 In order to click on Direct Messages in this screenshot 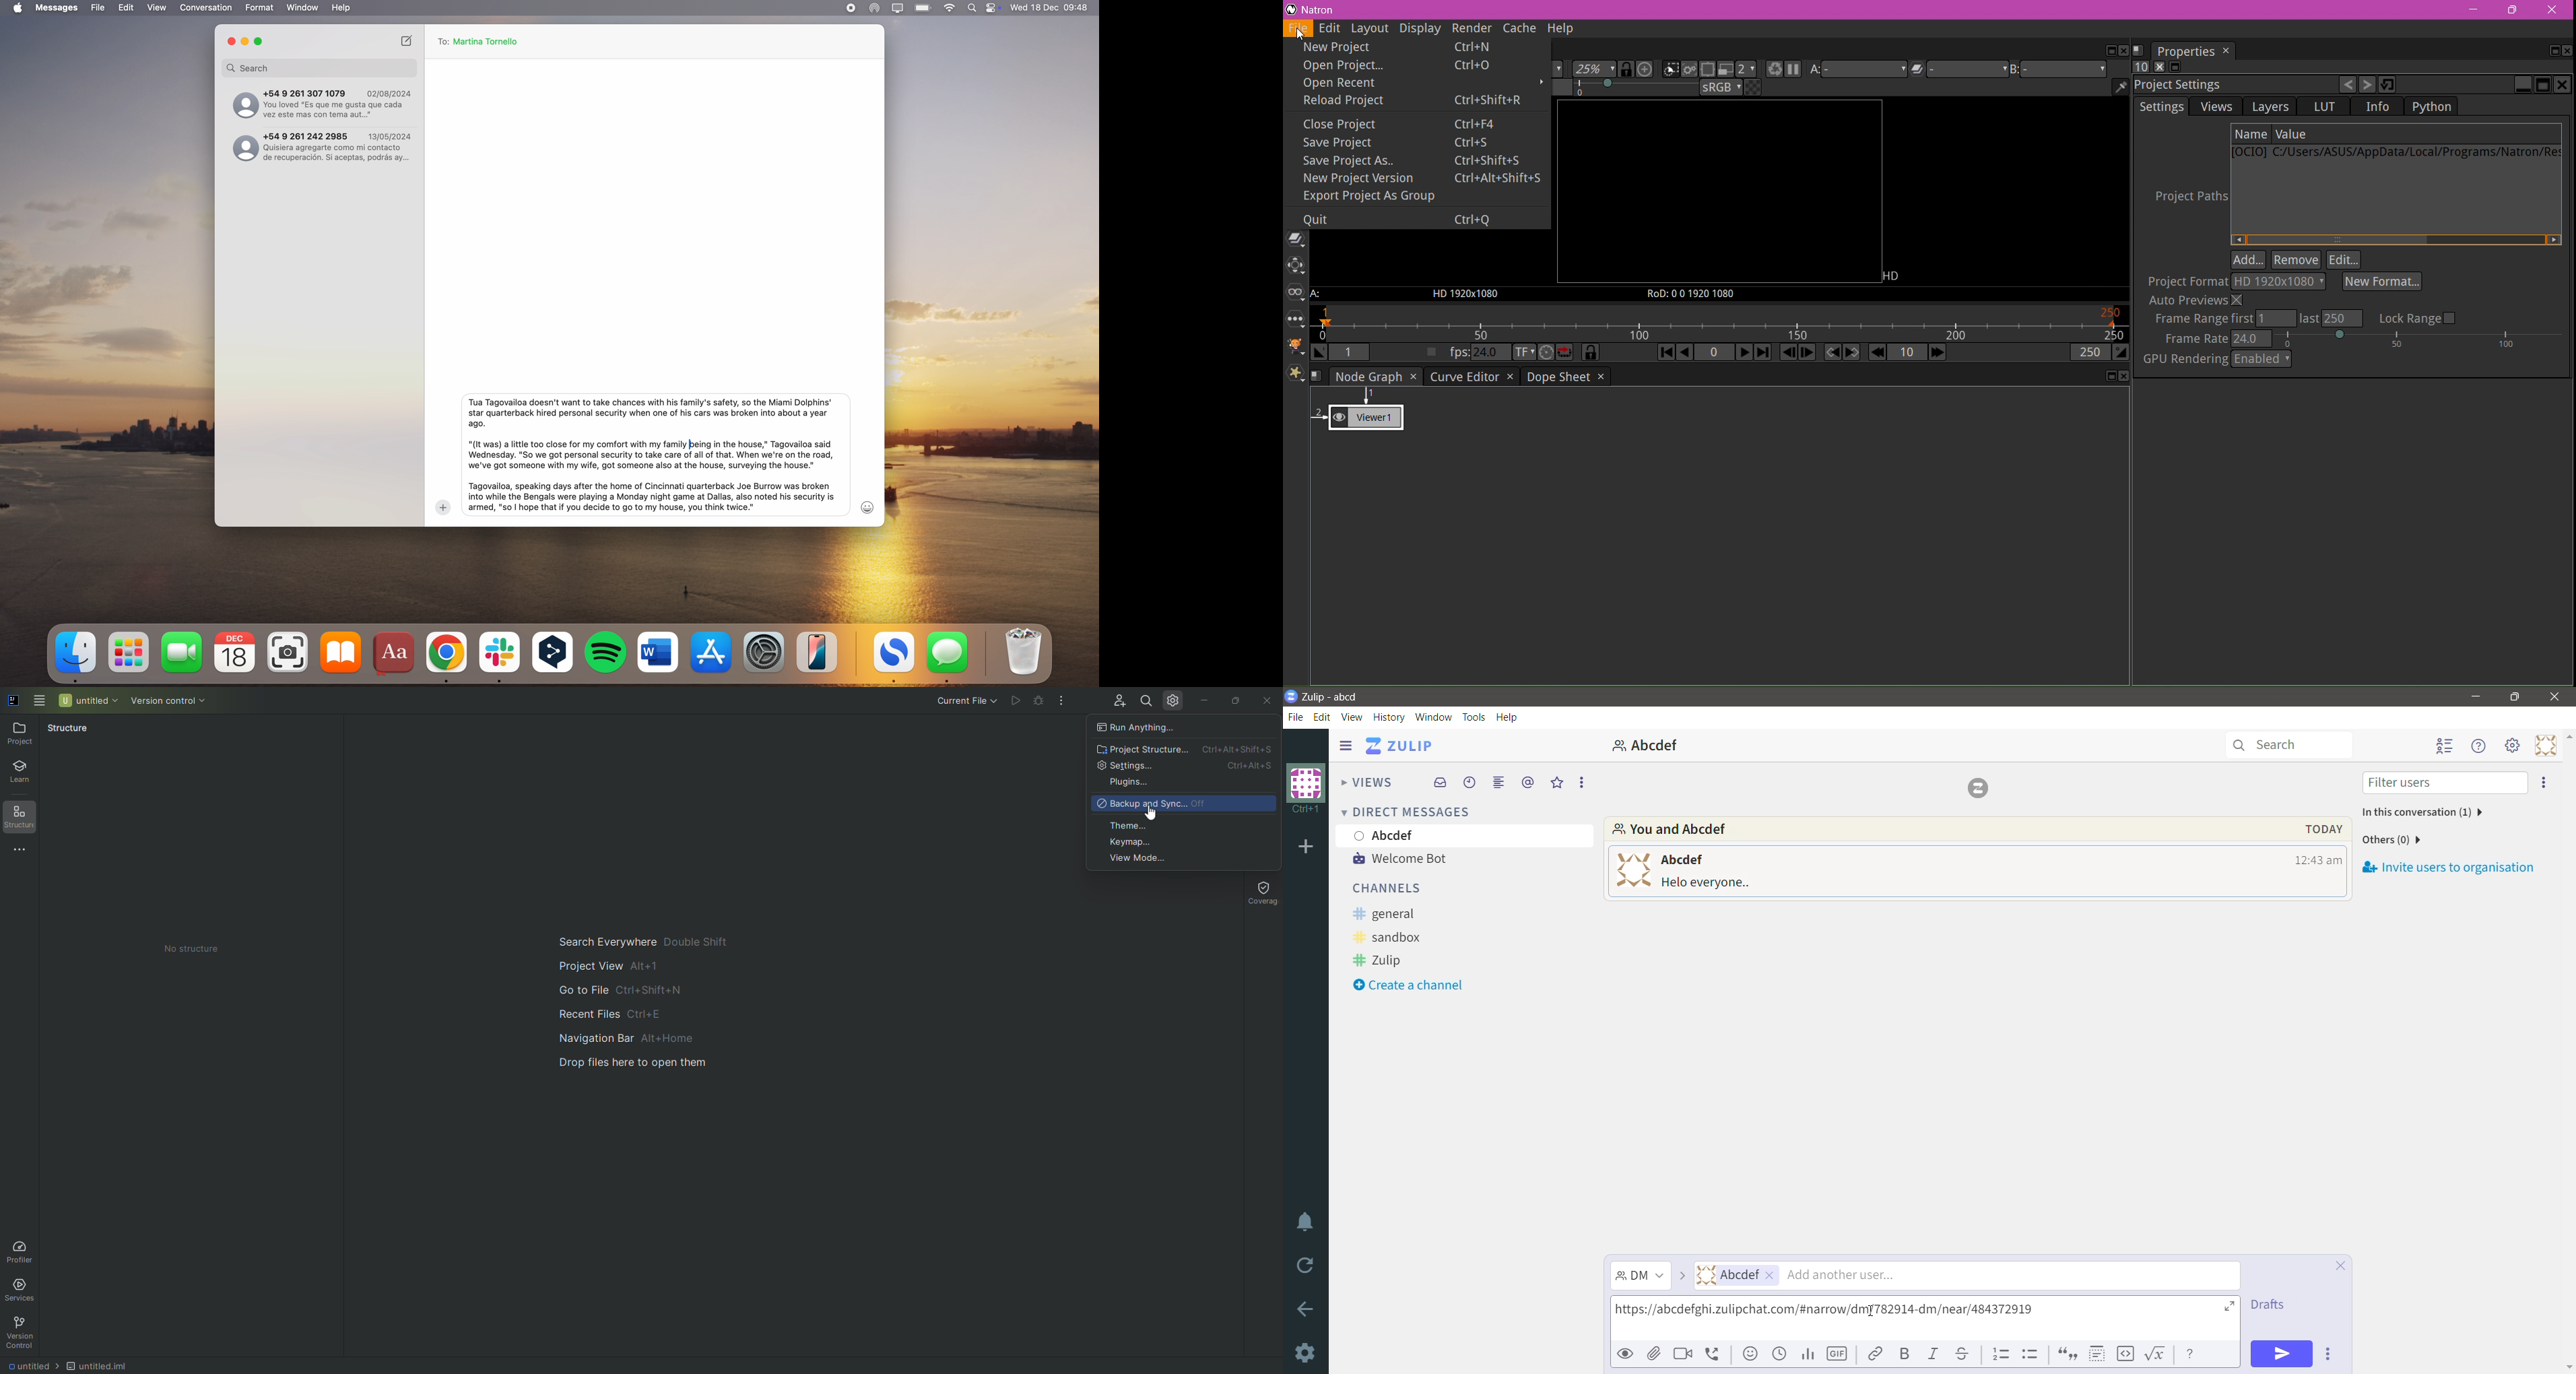, I will do `click(1409, 812)`.